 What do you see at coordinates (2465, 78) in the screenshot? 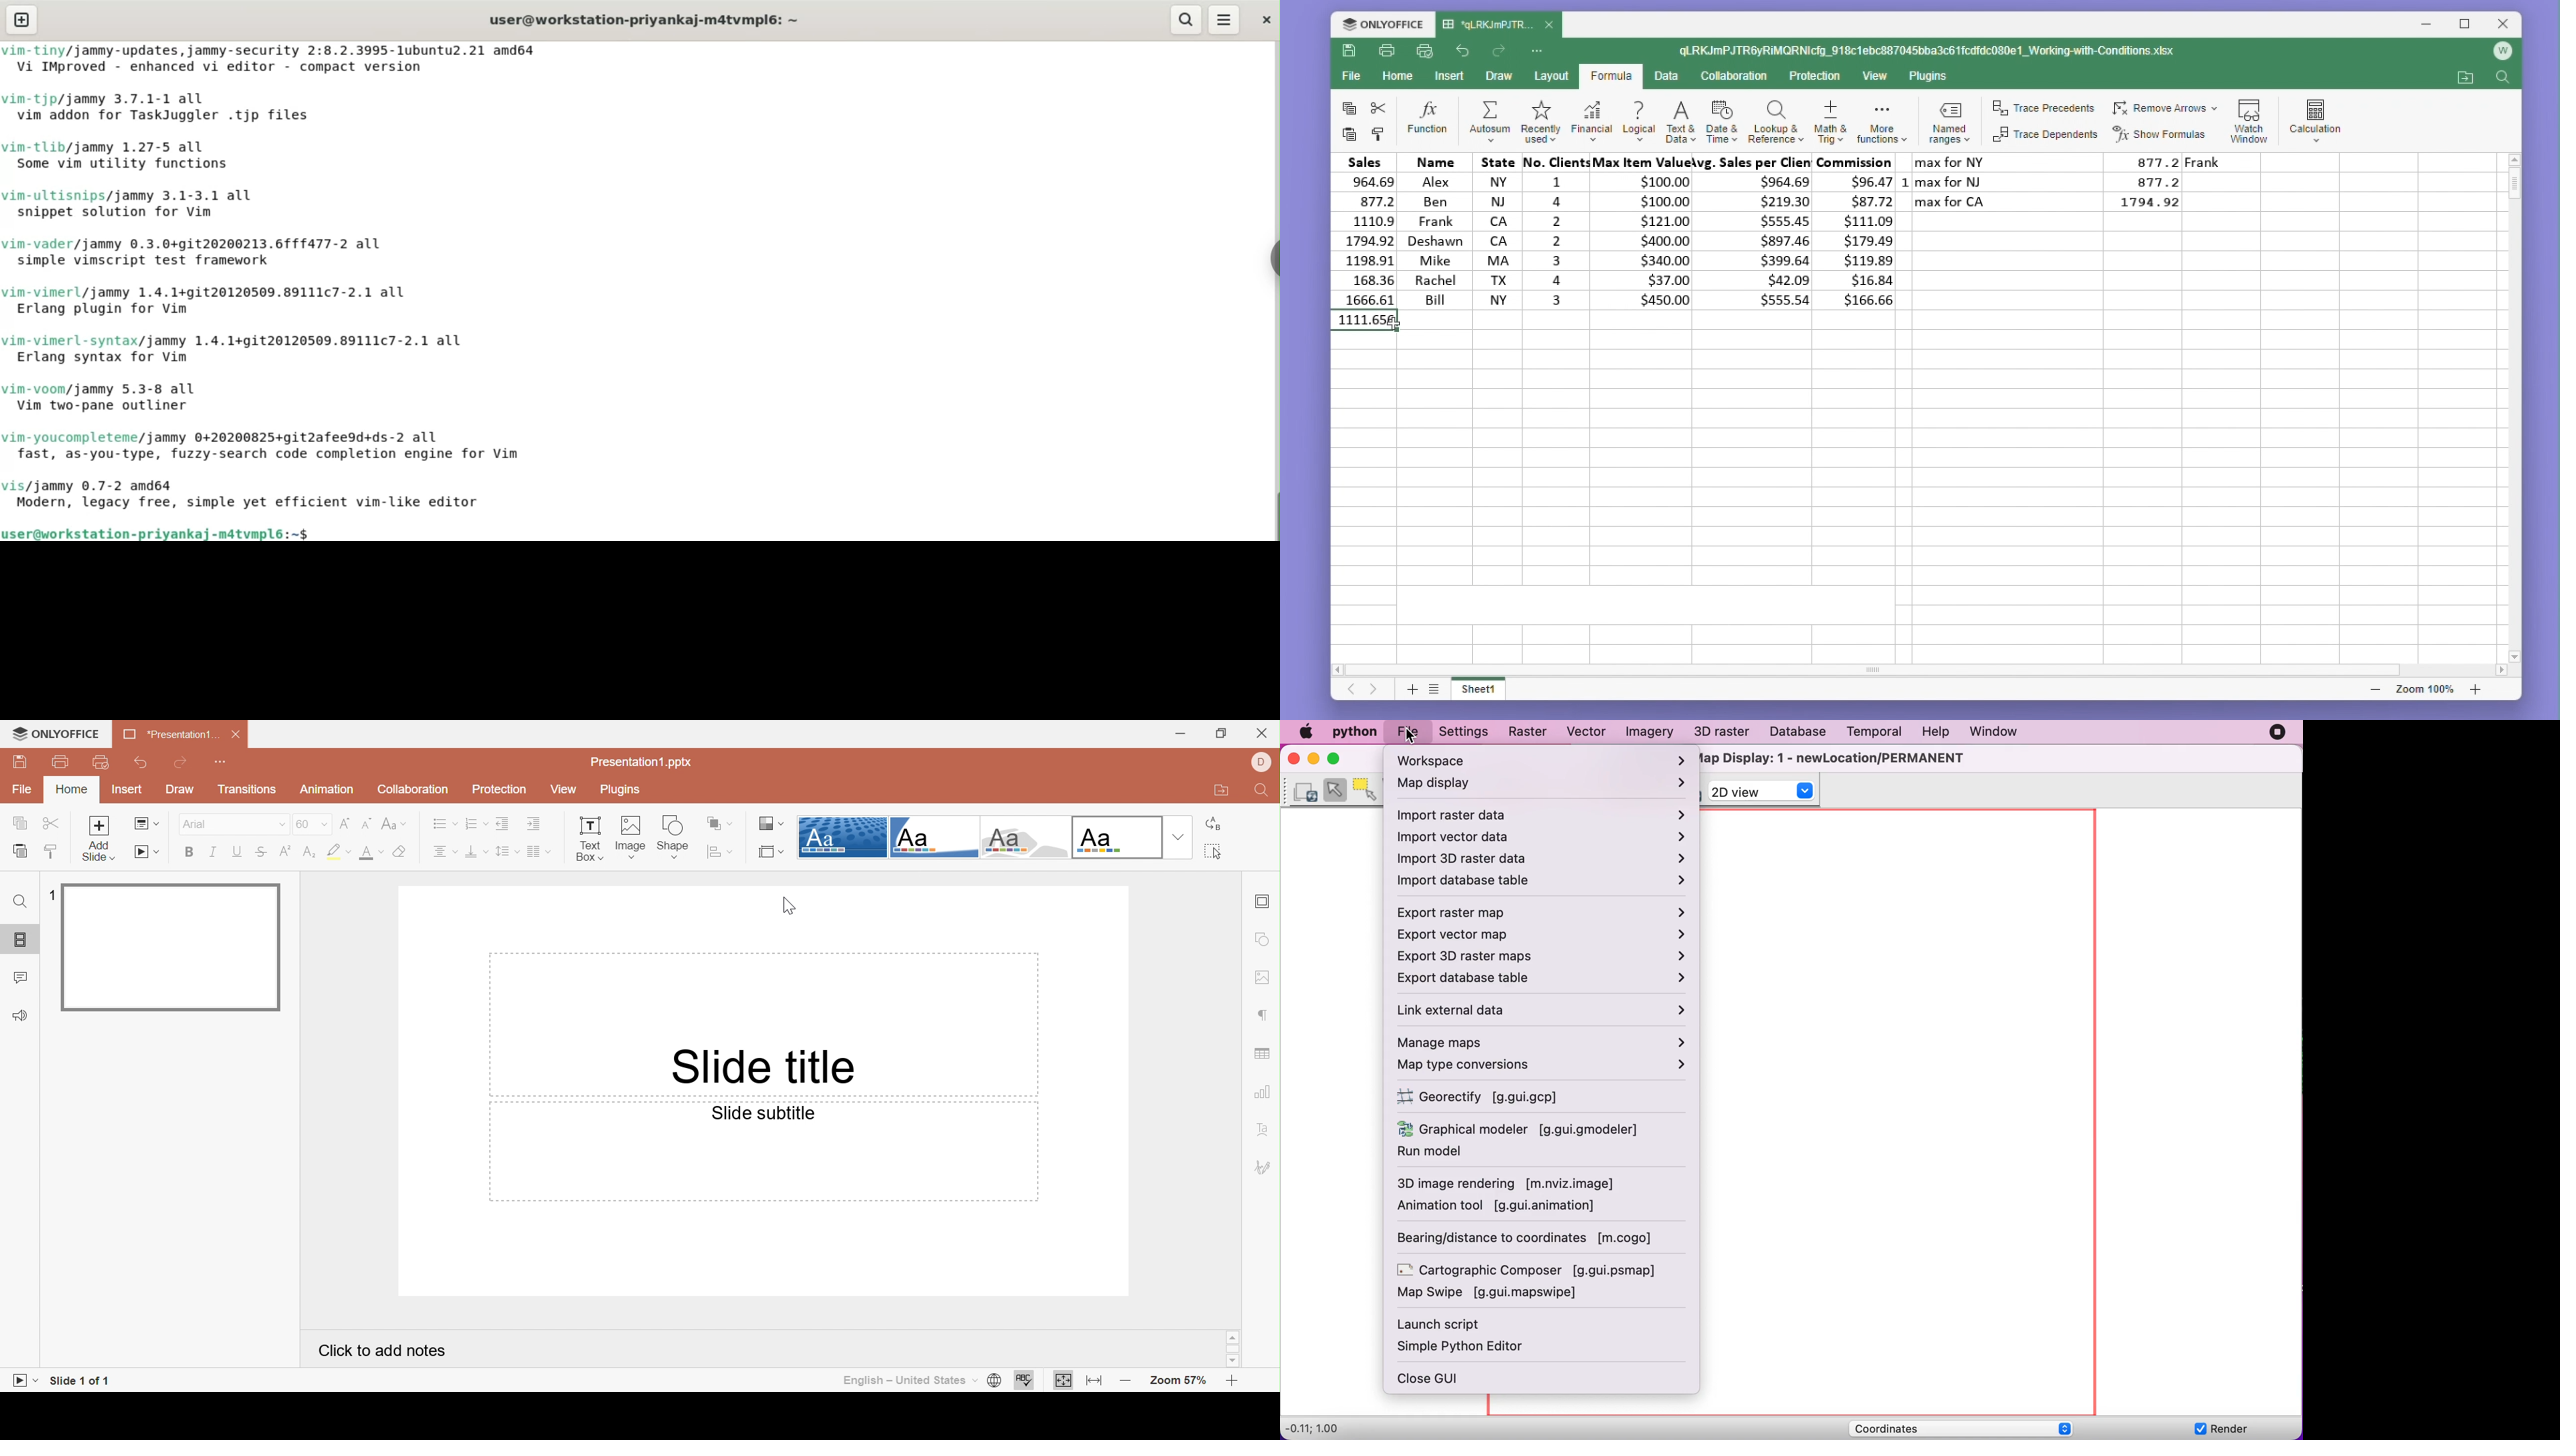
I see `Open my location` at bounding box center [2465, 78].